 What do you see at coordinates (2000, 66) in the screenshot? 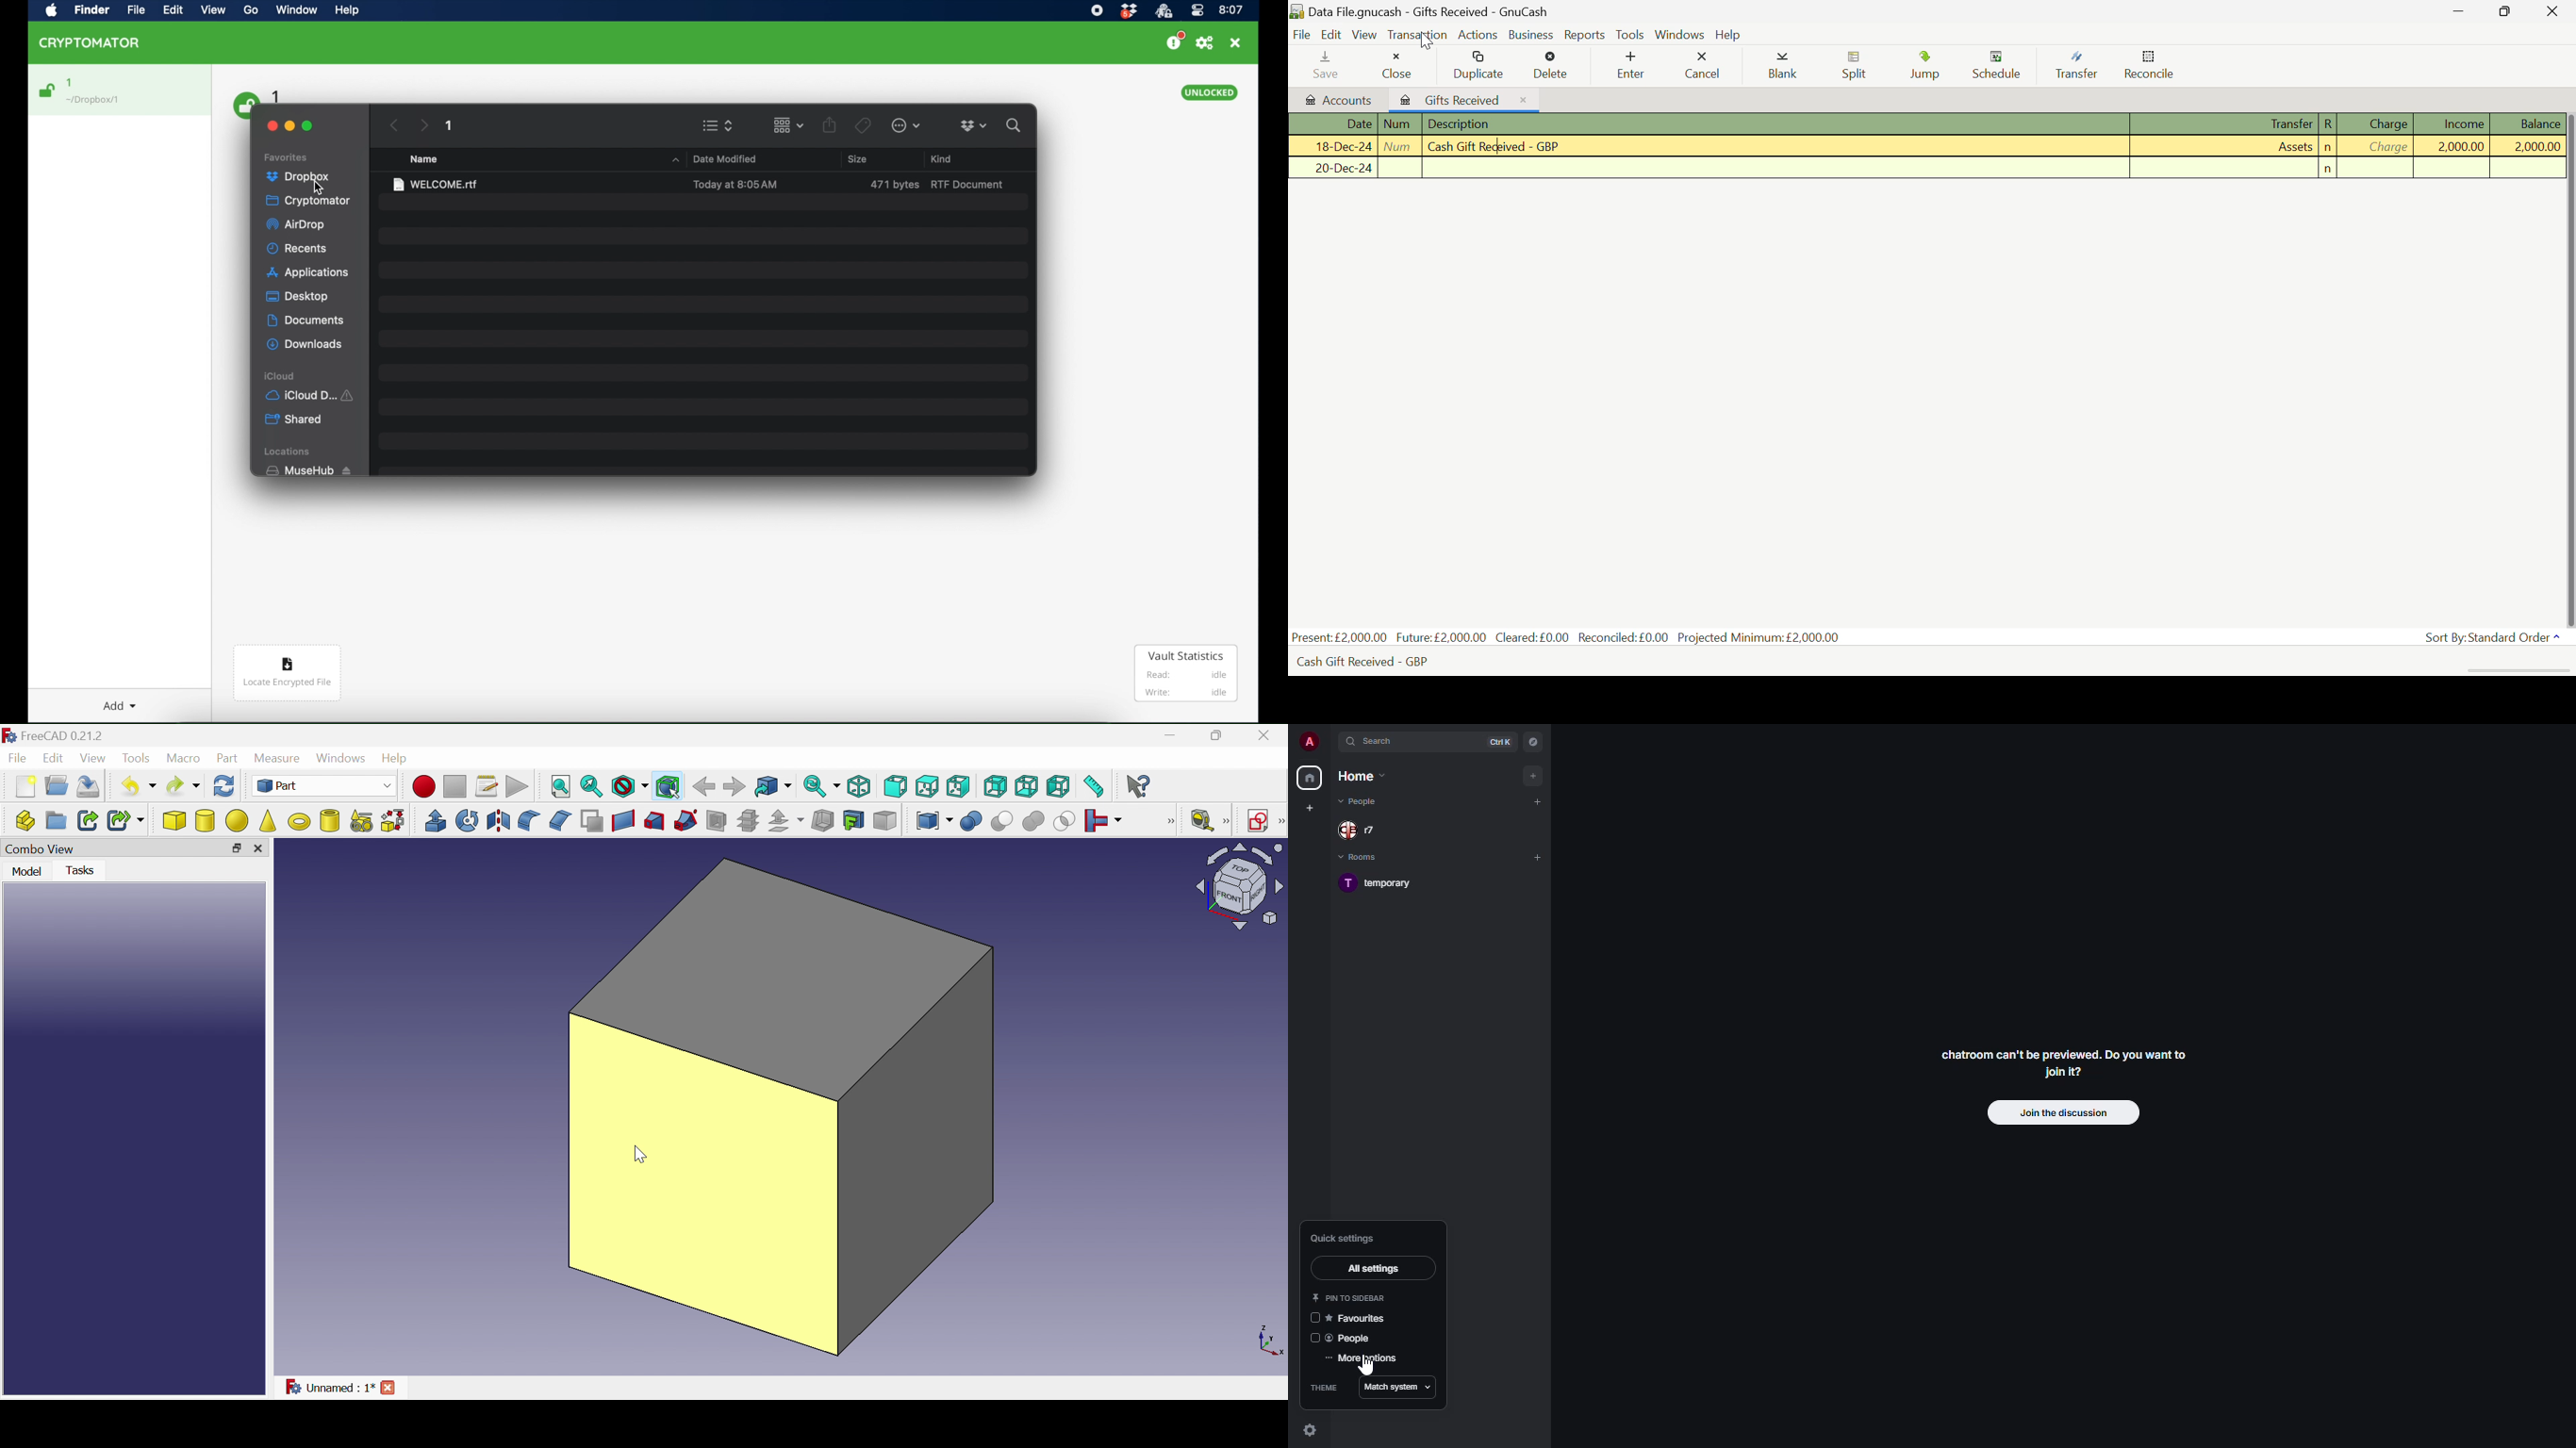
I see `Schedule` at bounding box center [2000, 66].